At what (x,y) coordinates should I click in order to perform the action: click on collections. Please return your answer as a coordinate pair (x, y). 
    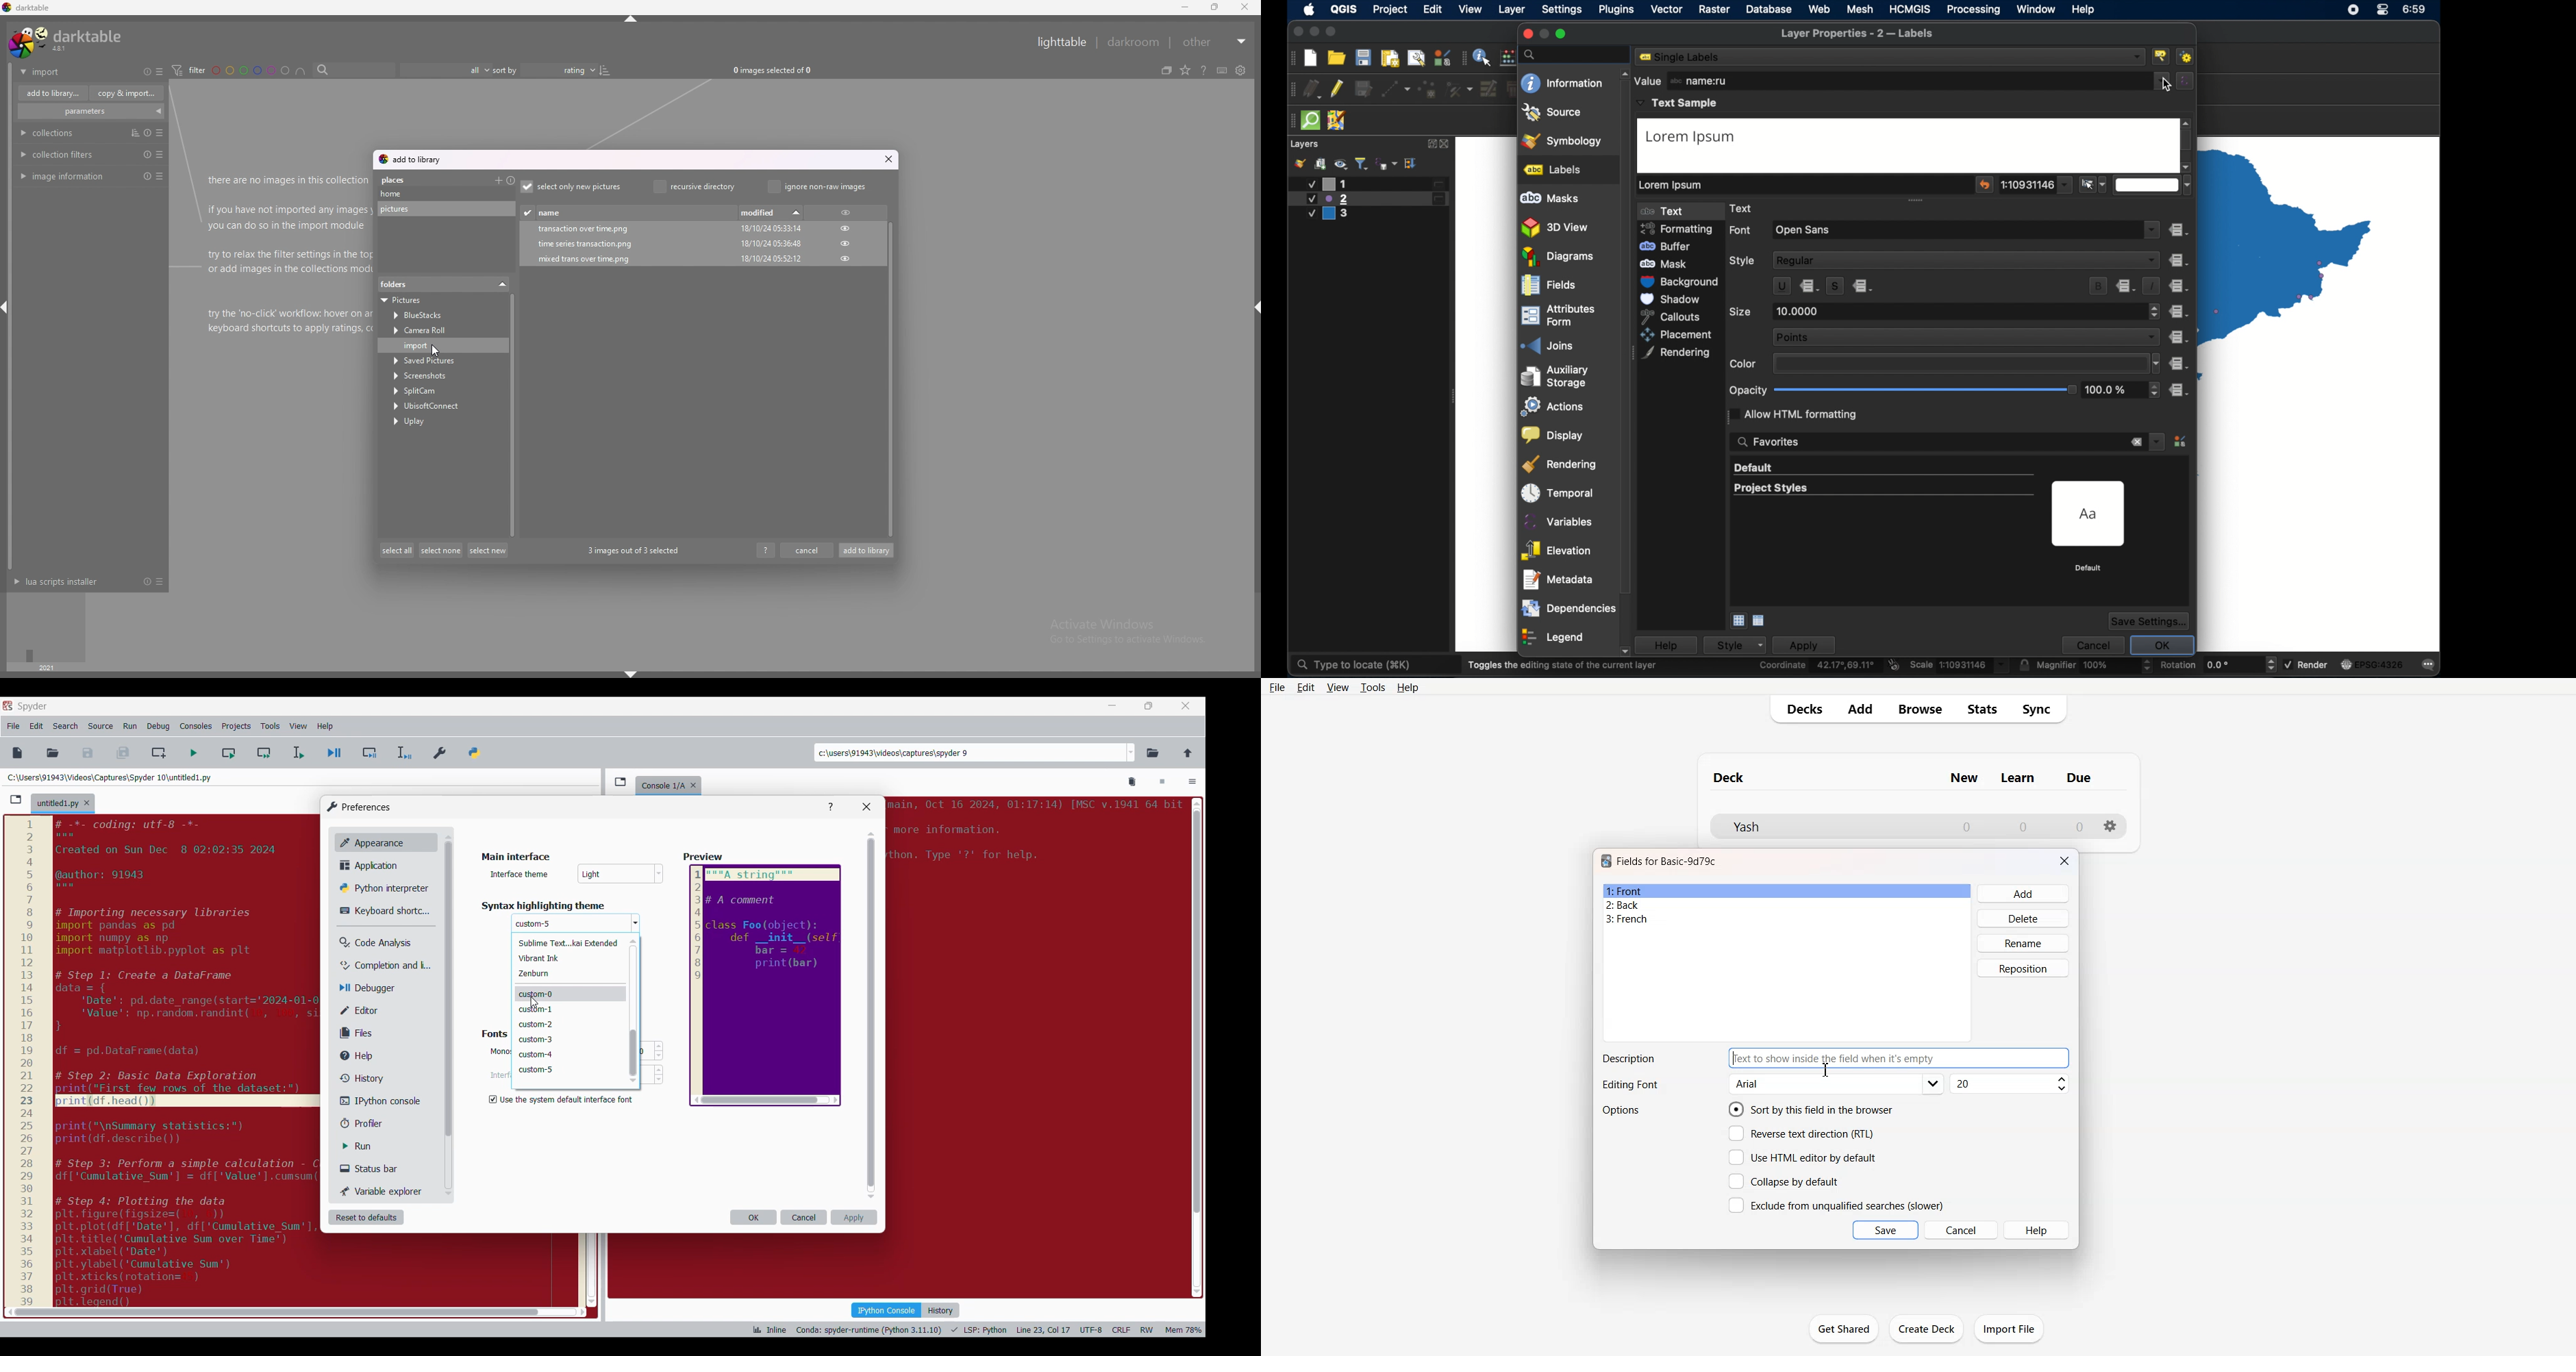
    Looking at the image, I should click on (53, 133).